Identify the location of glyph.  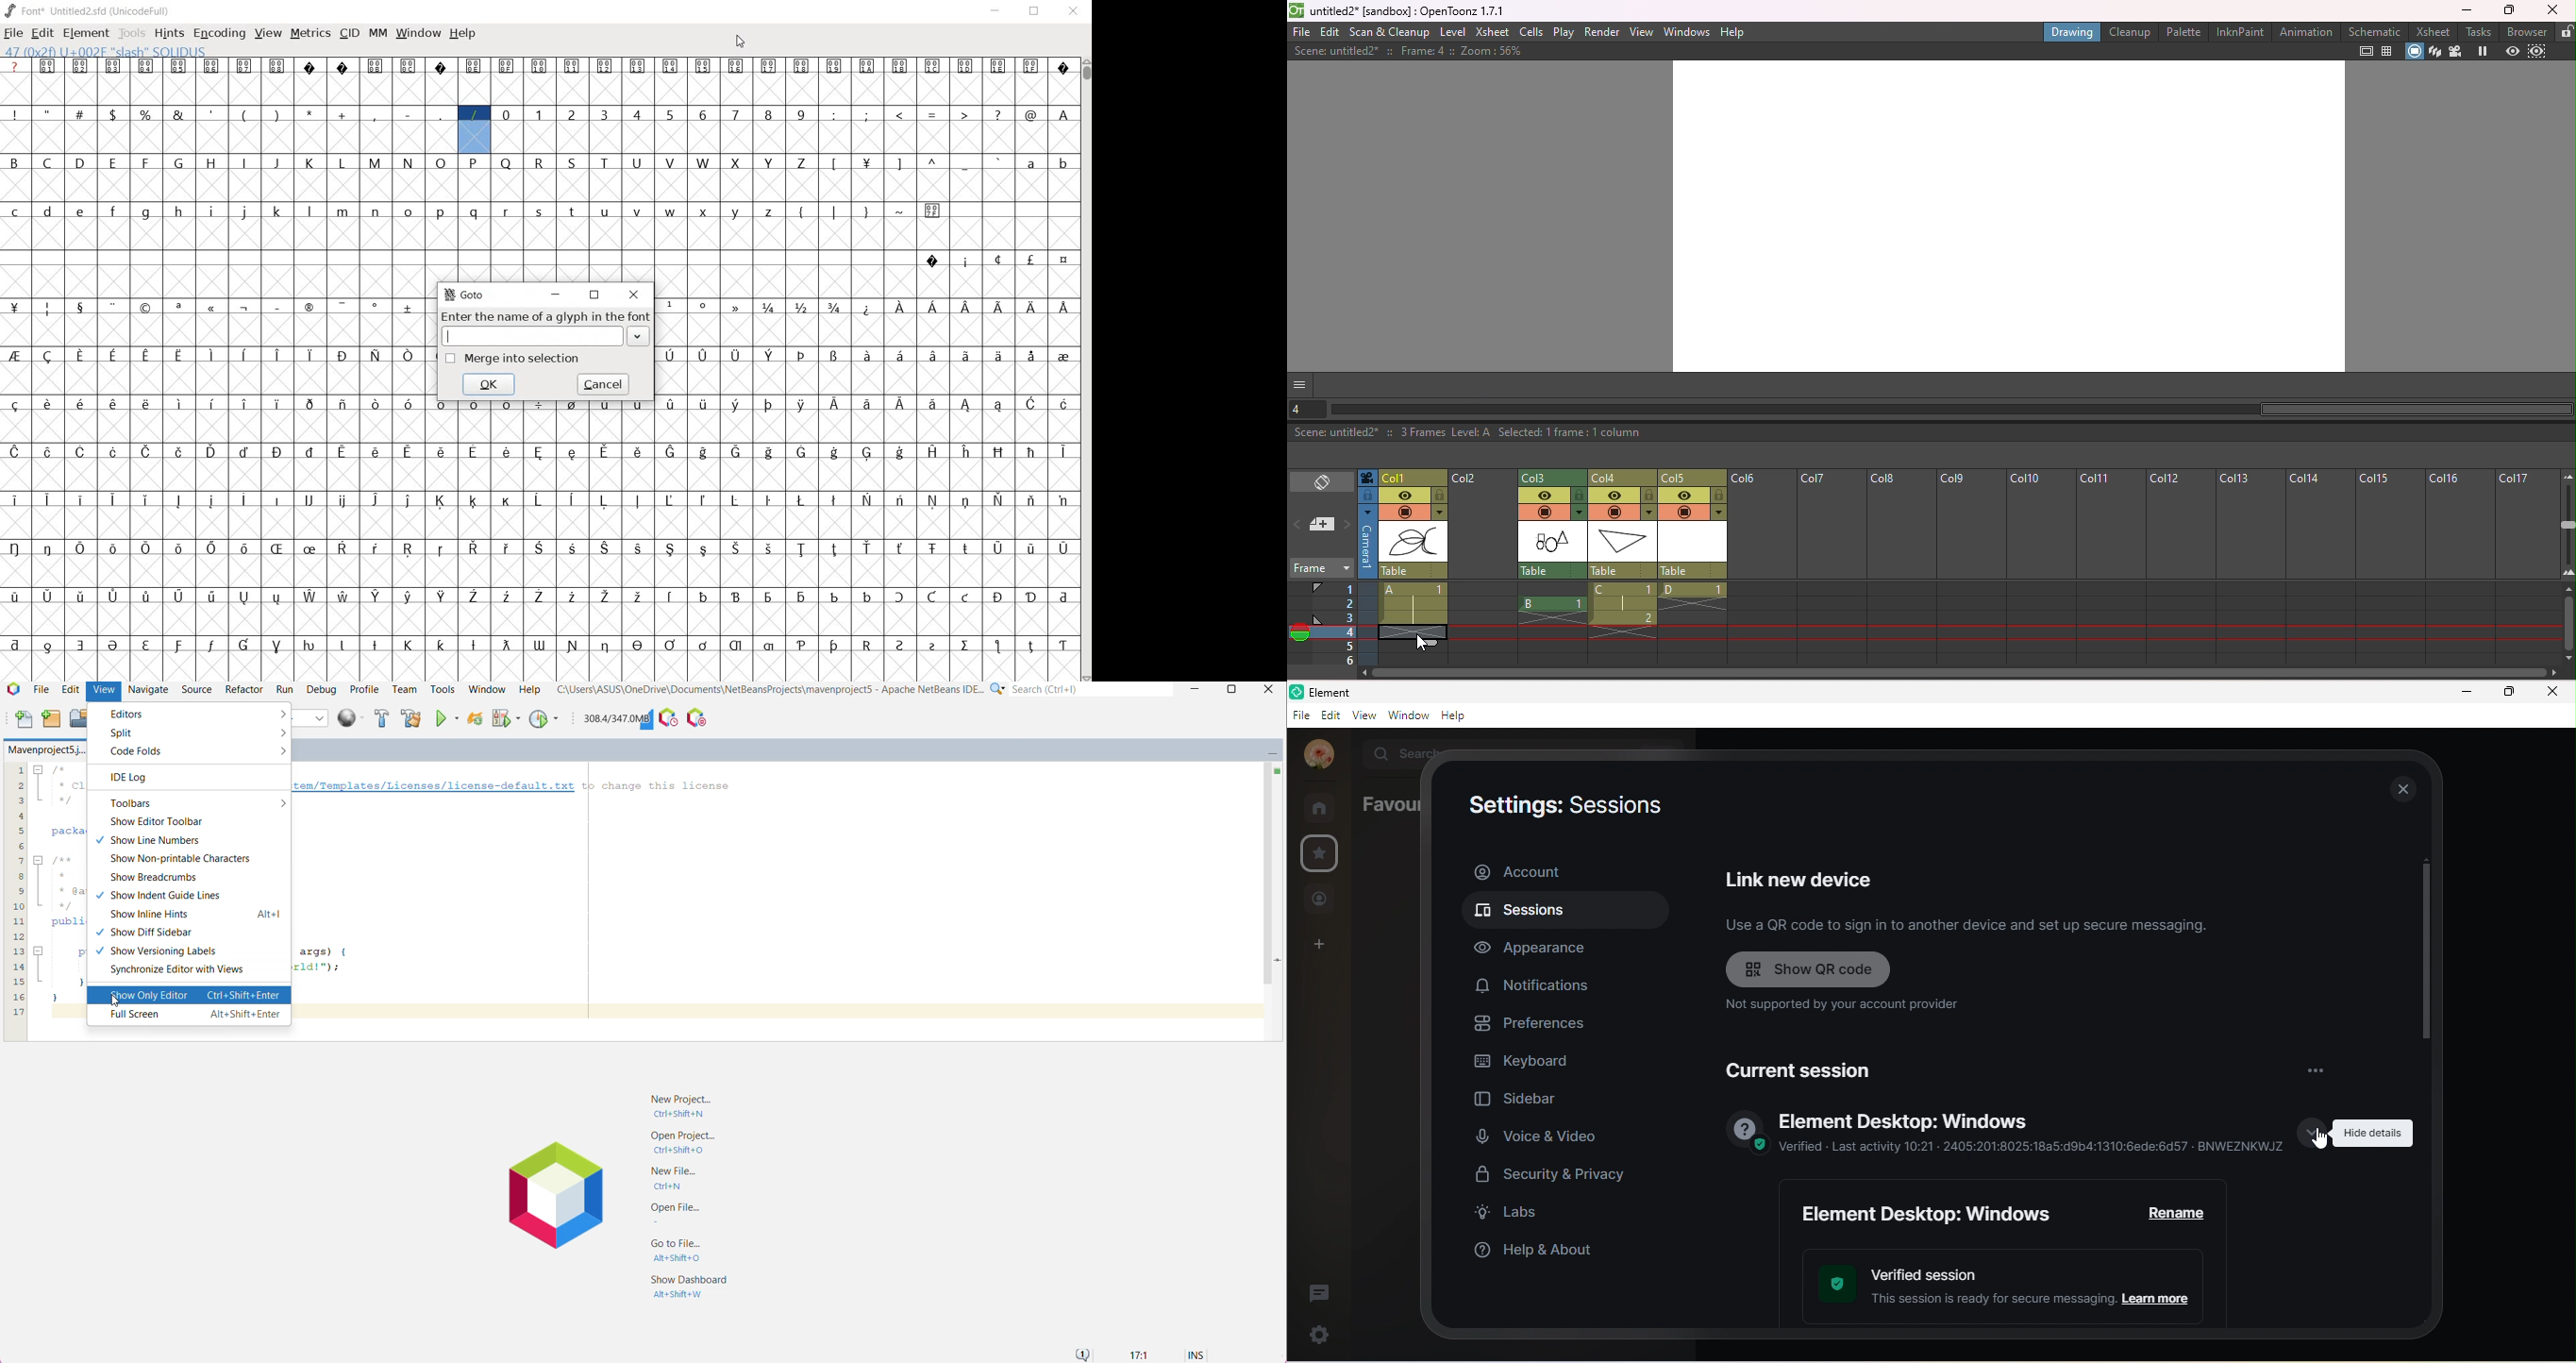
(1064, 115).